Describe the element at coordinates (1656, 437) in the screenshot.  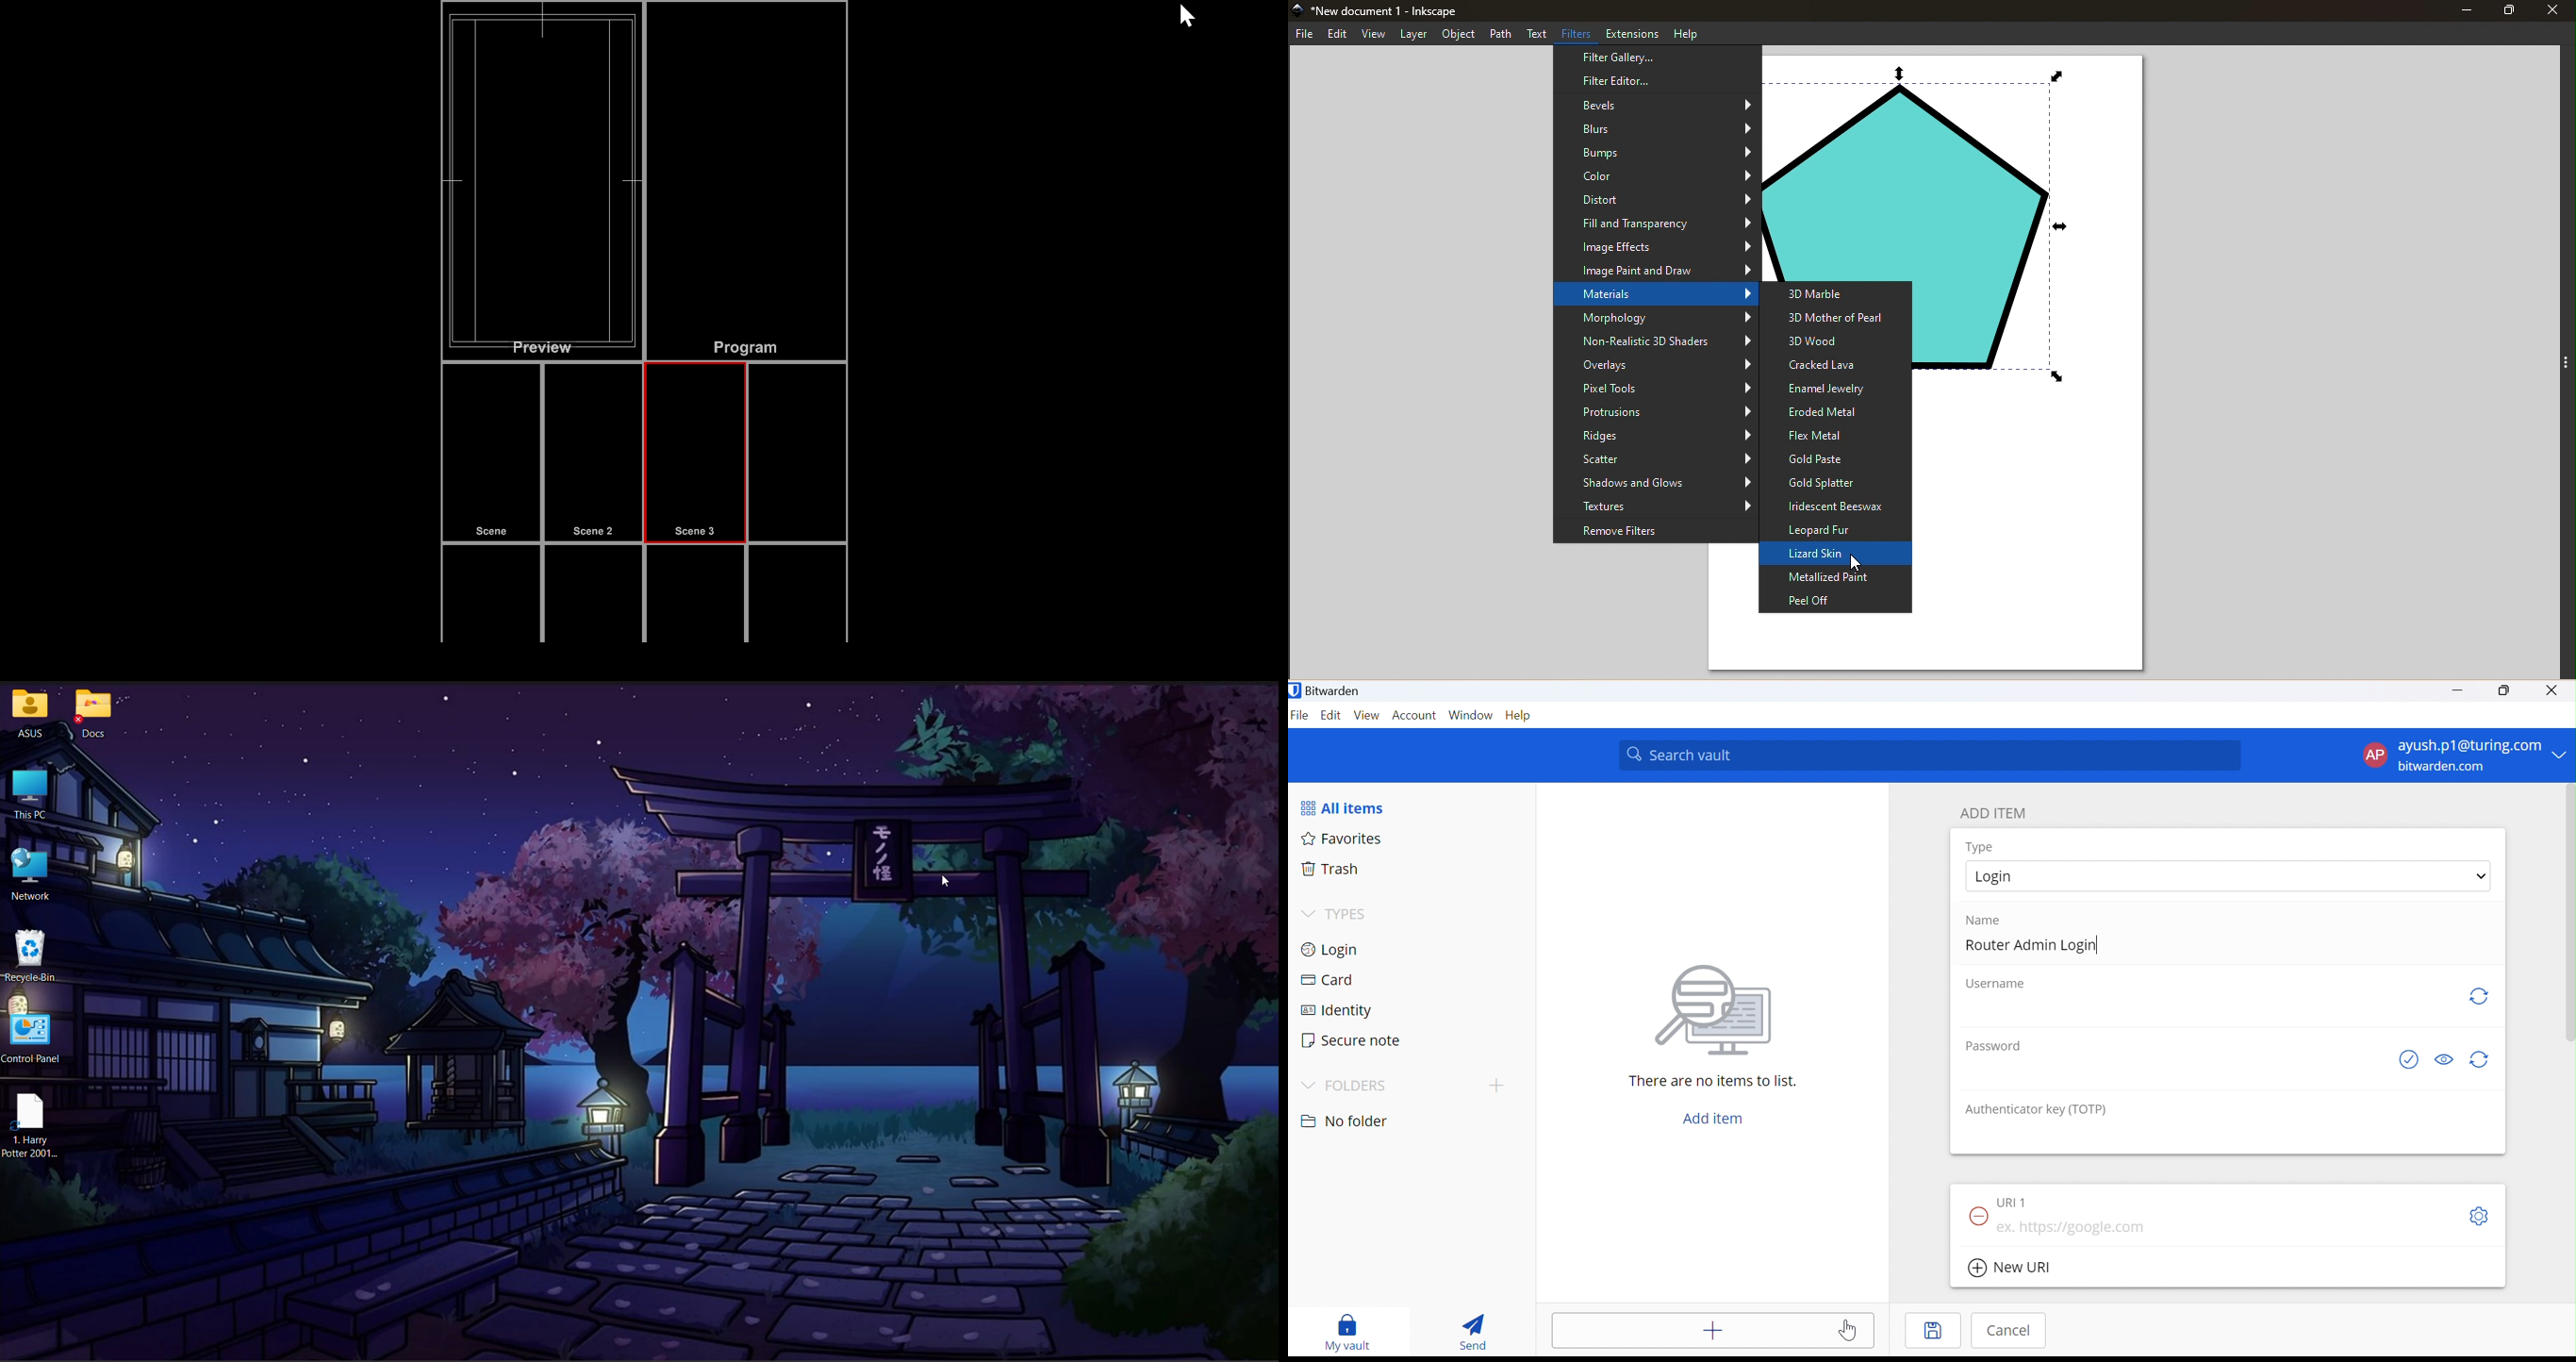
I see `Ridges` at that location.